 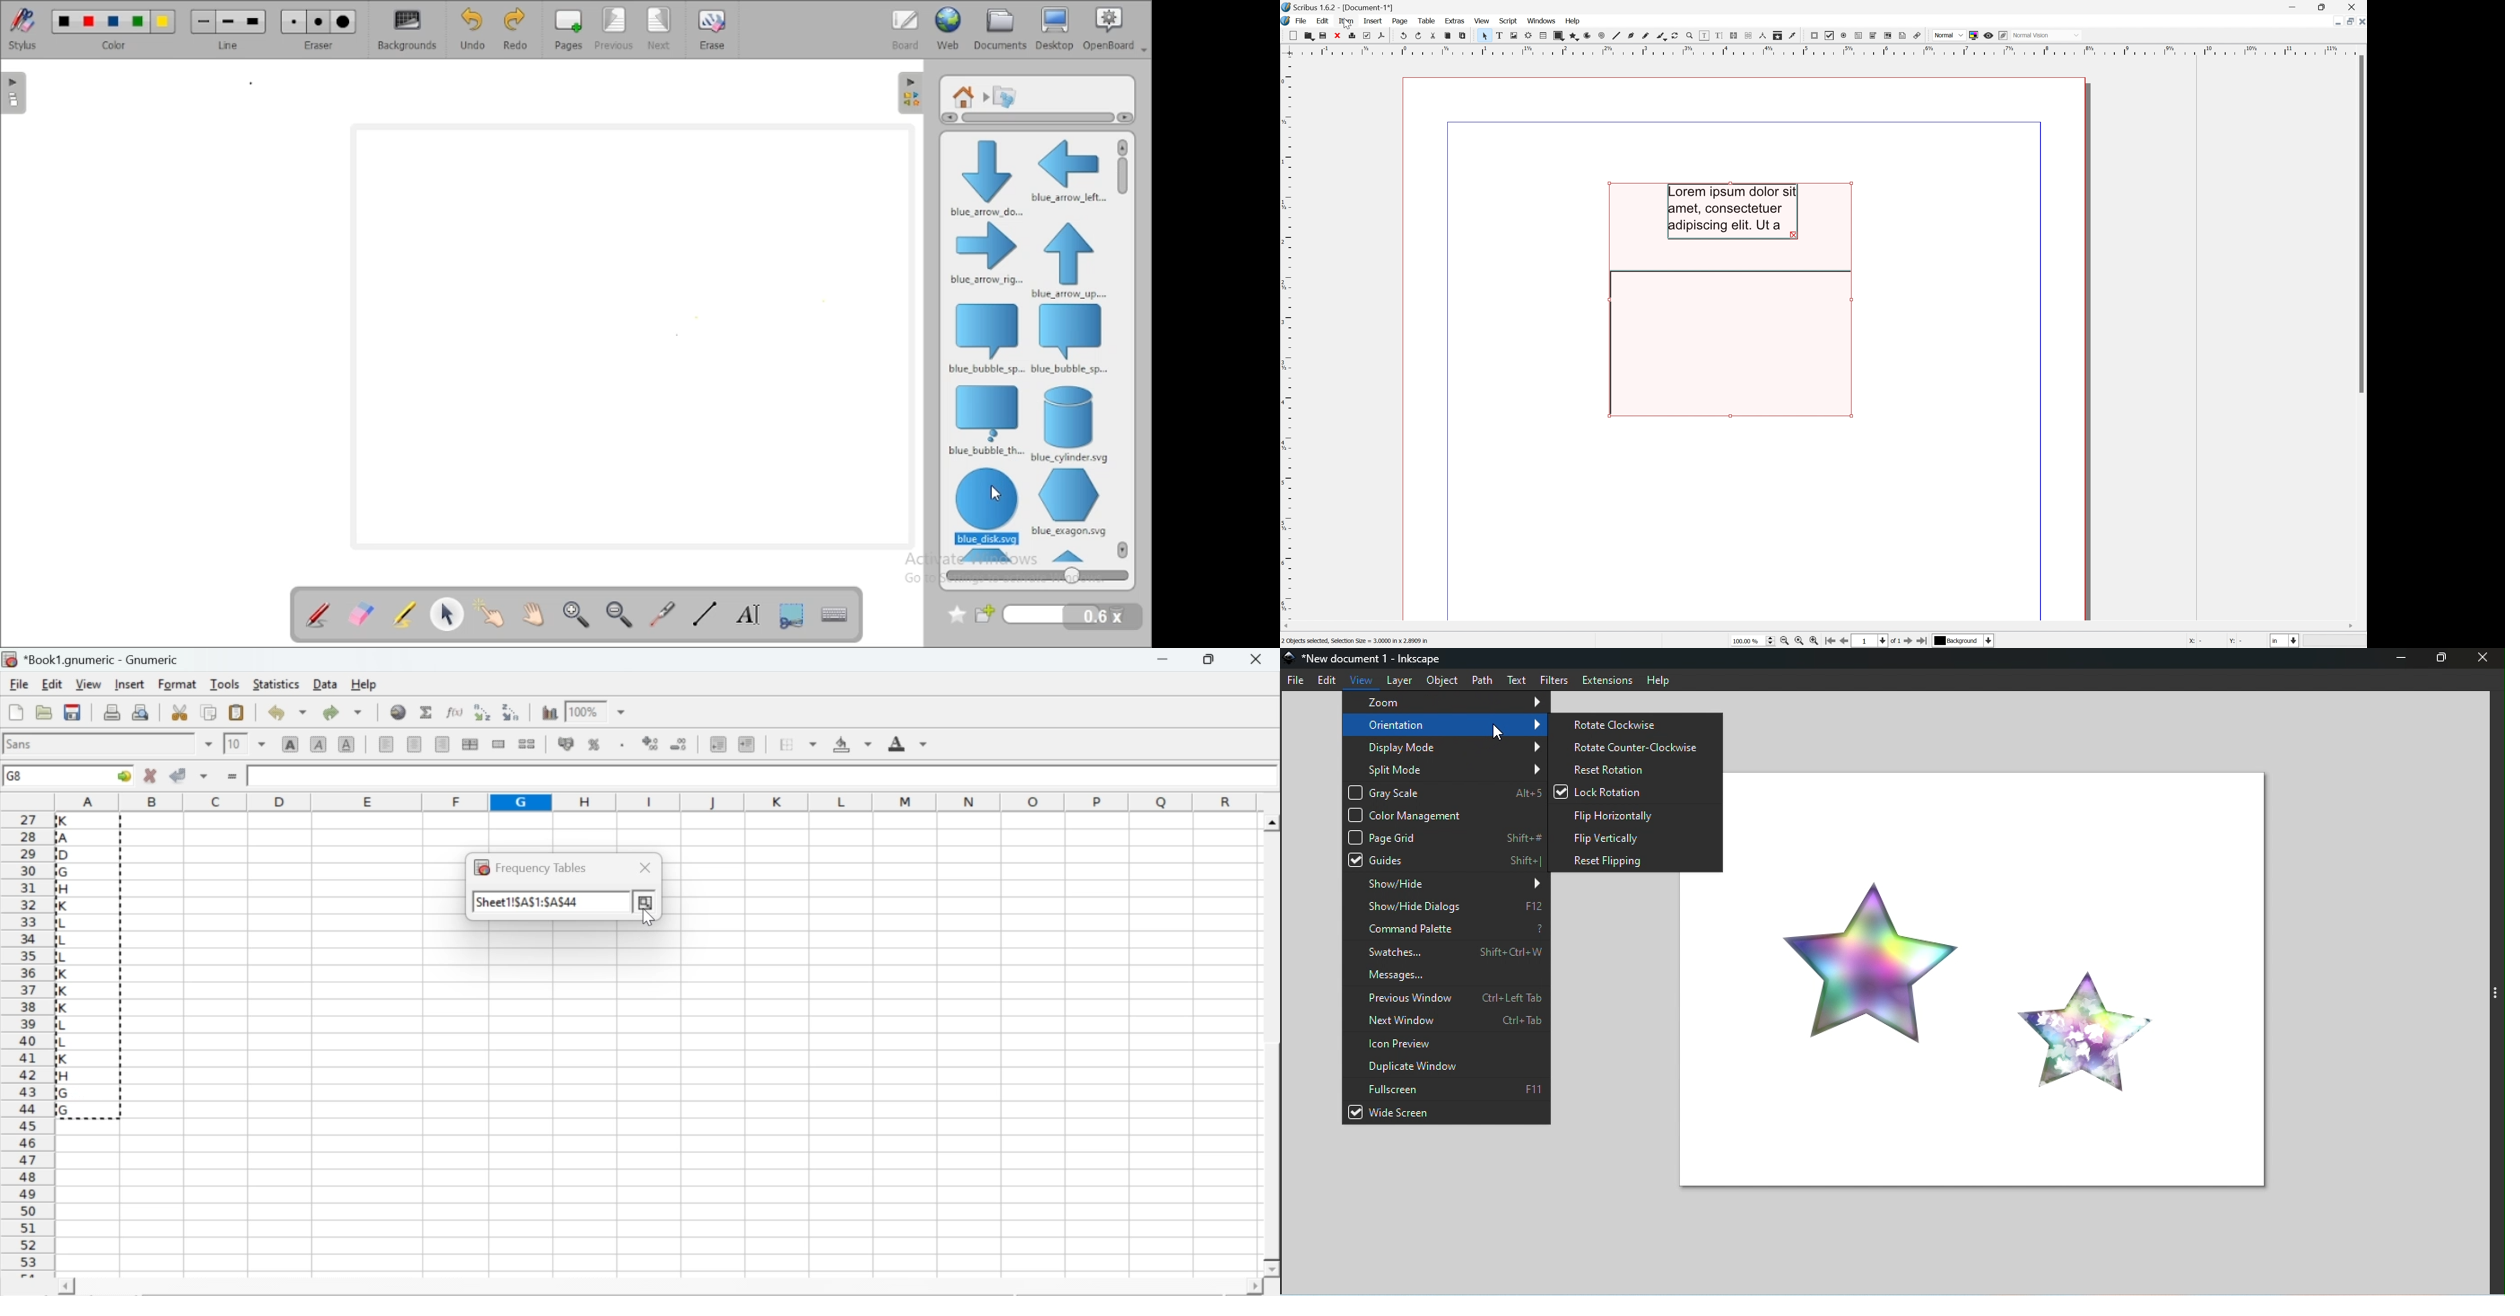 What do you see at coordinates (1287, 21) in the screenshot?
I see `Scribus icon` at bounding box center [1287, 21].